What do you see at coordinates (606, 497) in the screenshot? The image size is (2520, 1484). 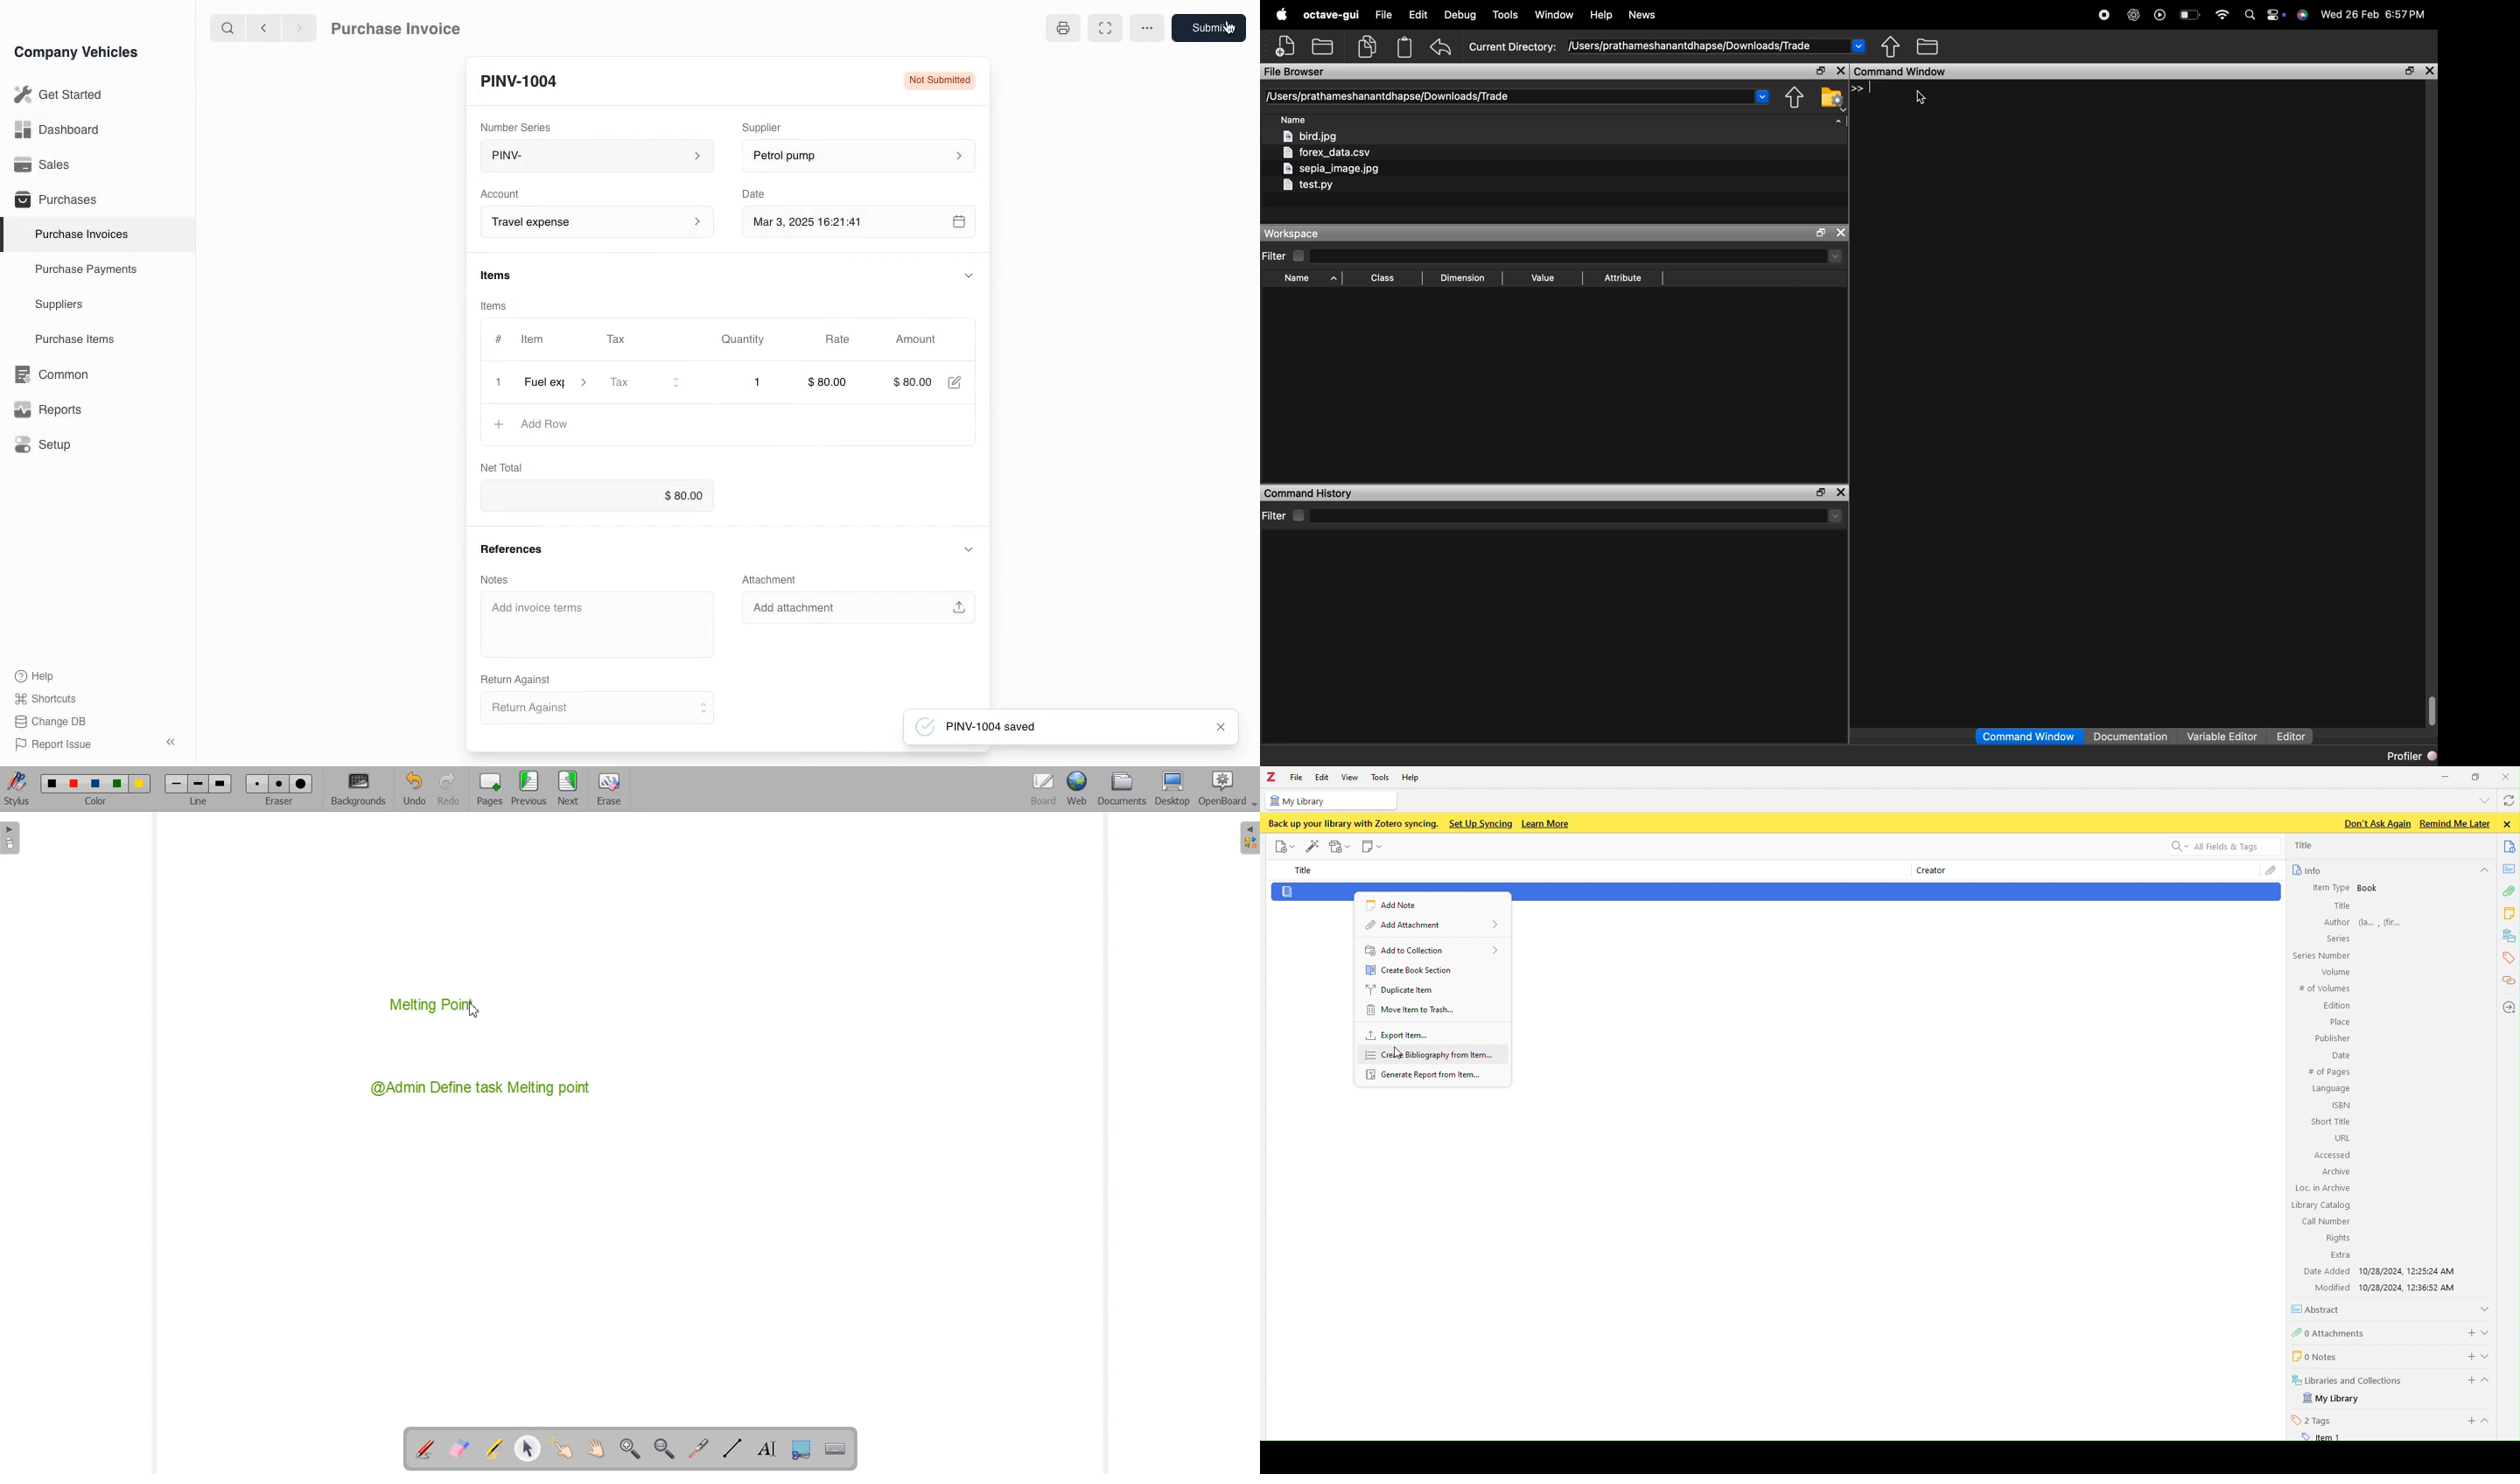 I see `$0.00` at bounding box center [606, 497].